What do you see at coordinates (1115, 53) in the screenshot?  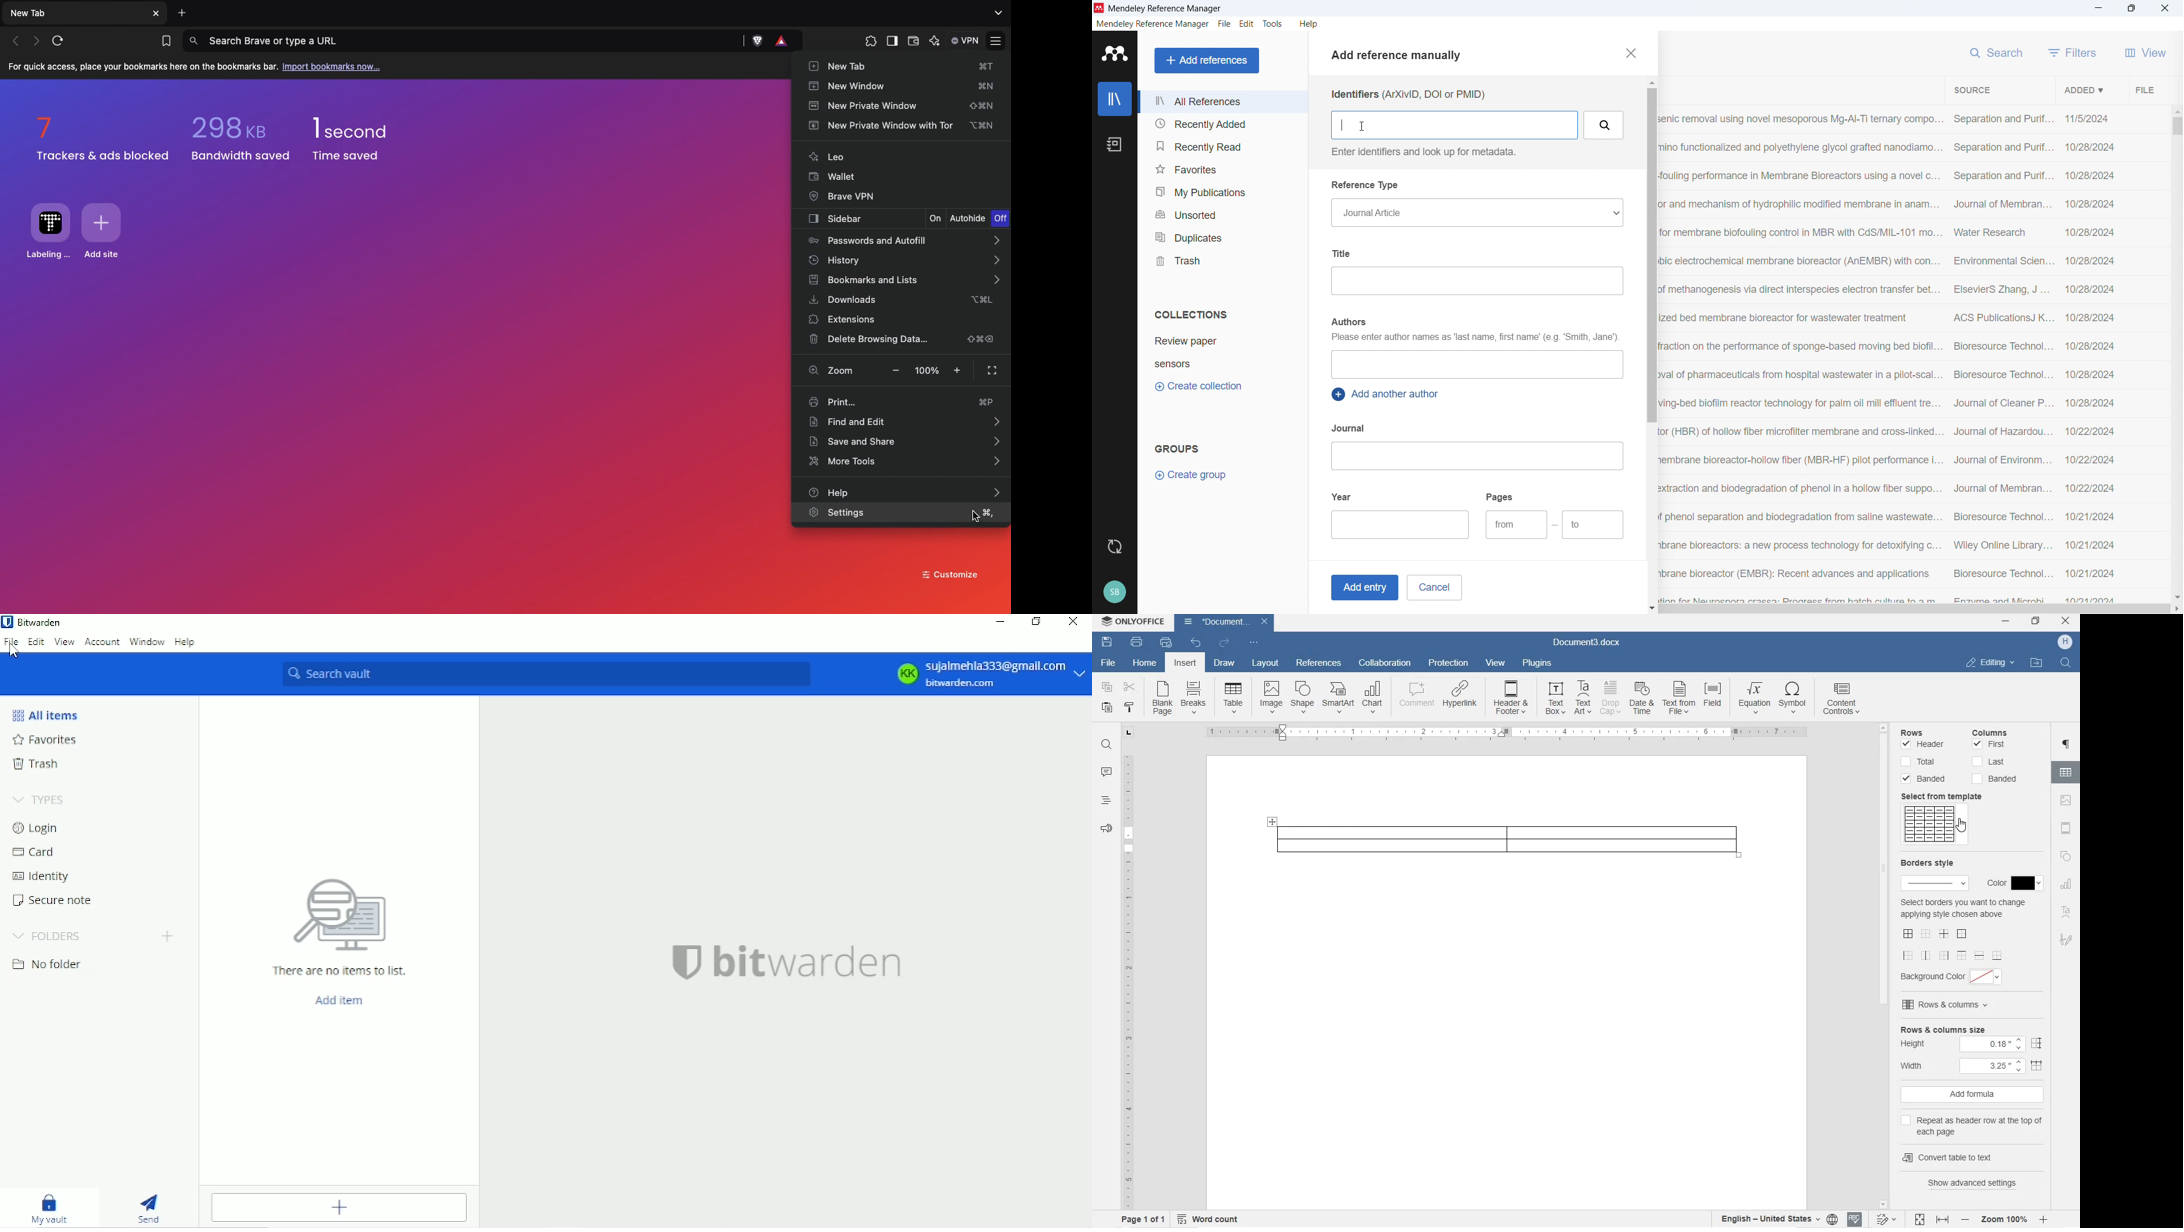 I see `Logo ` at bounding box center [1115, 53].